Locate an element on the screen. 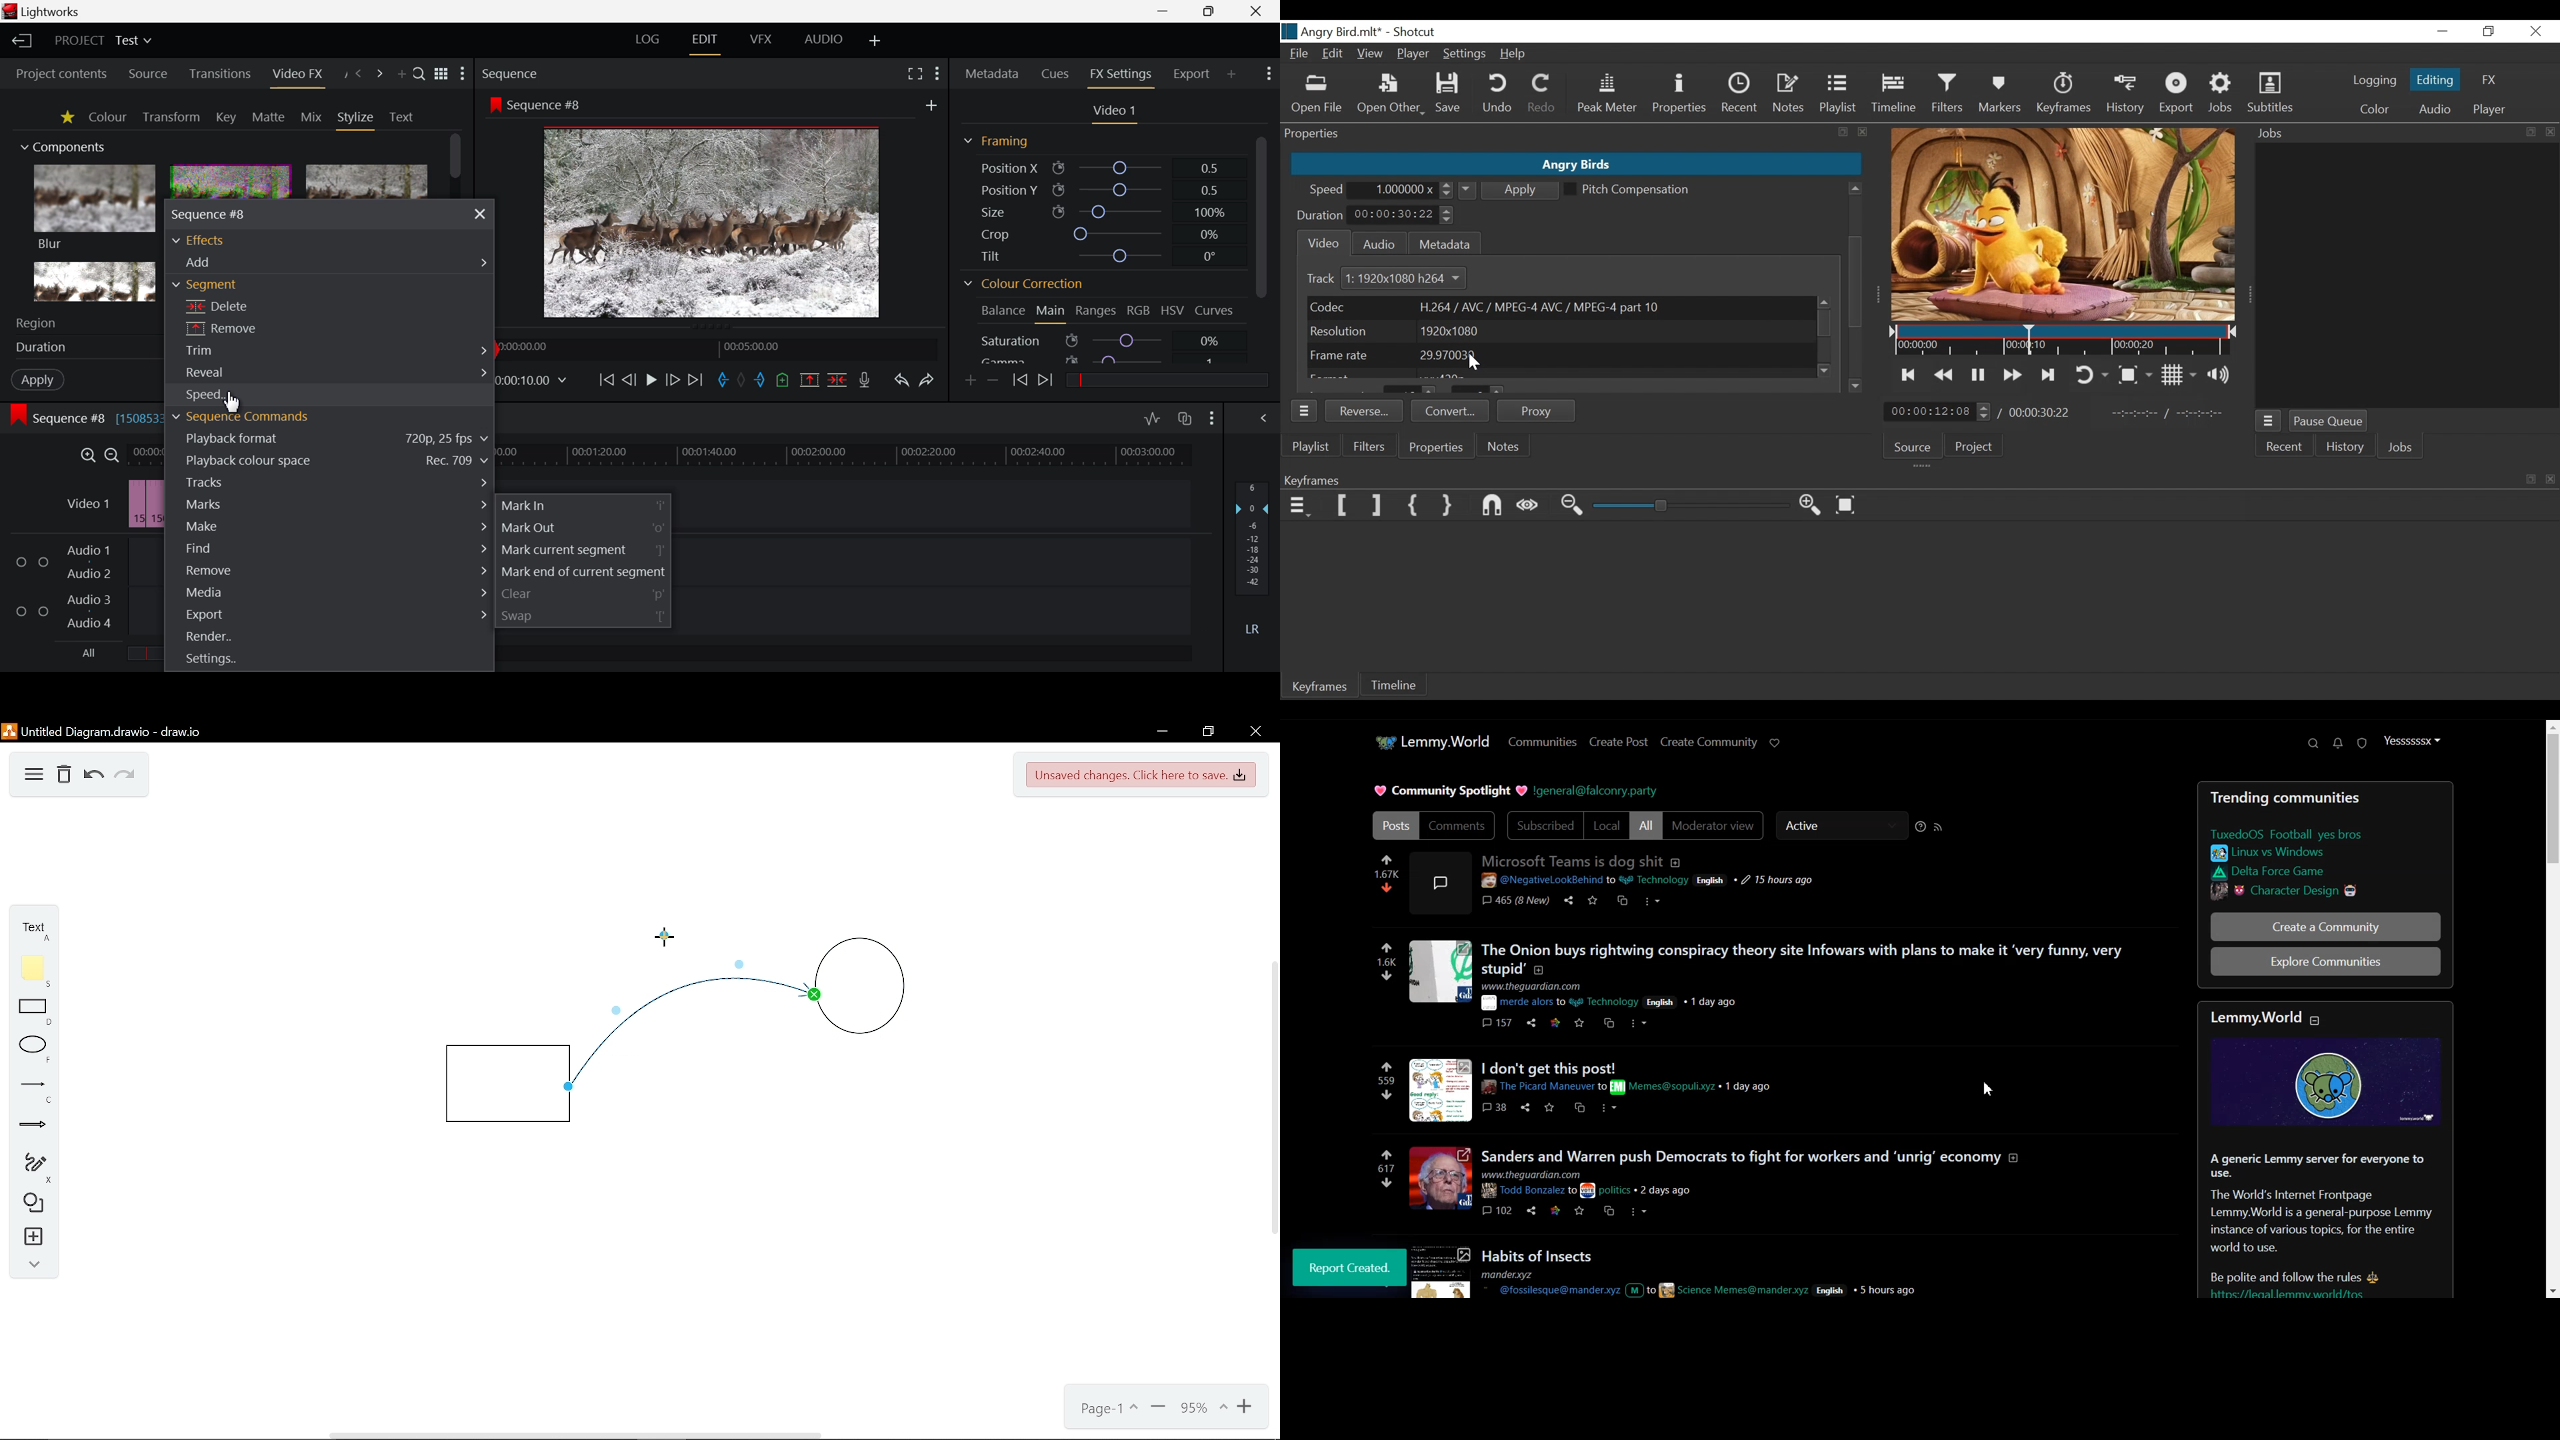 The width and height of the screenshot is (2576, 1456). Mark In is located at coordinates (585, 505).